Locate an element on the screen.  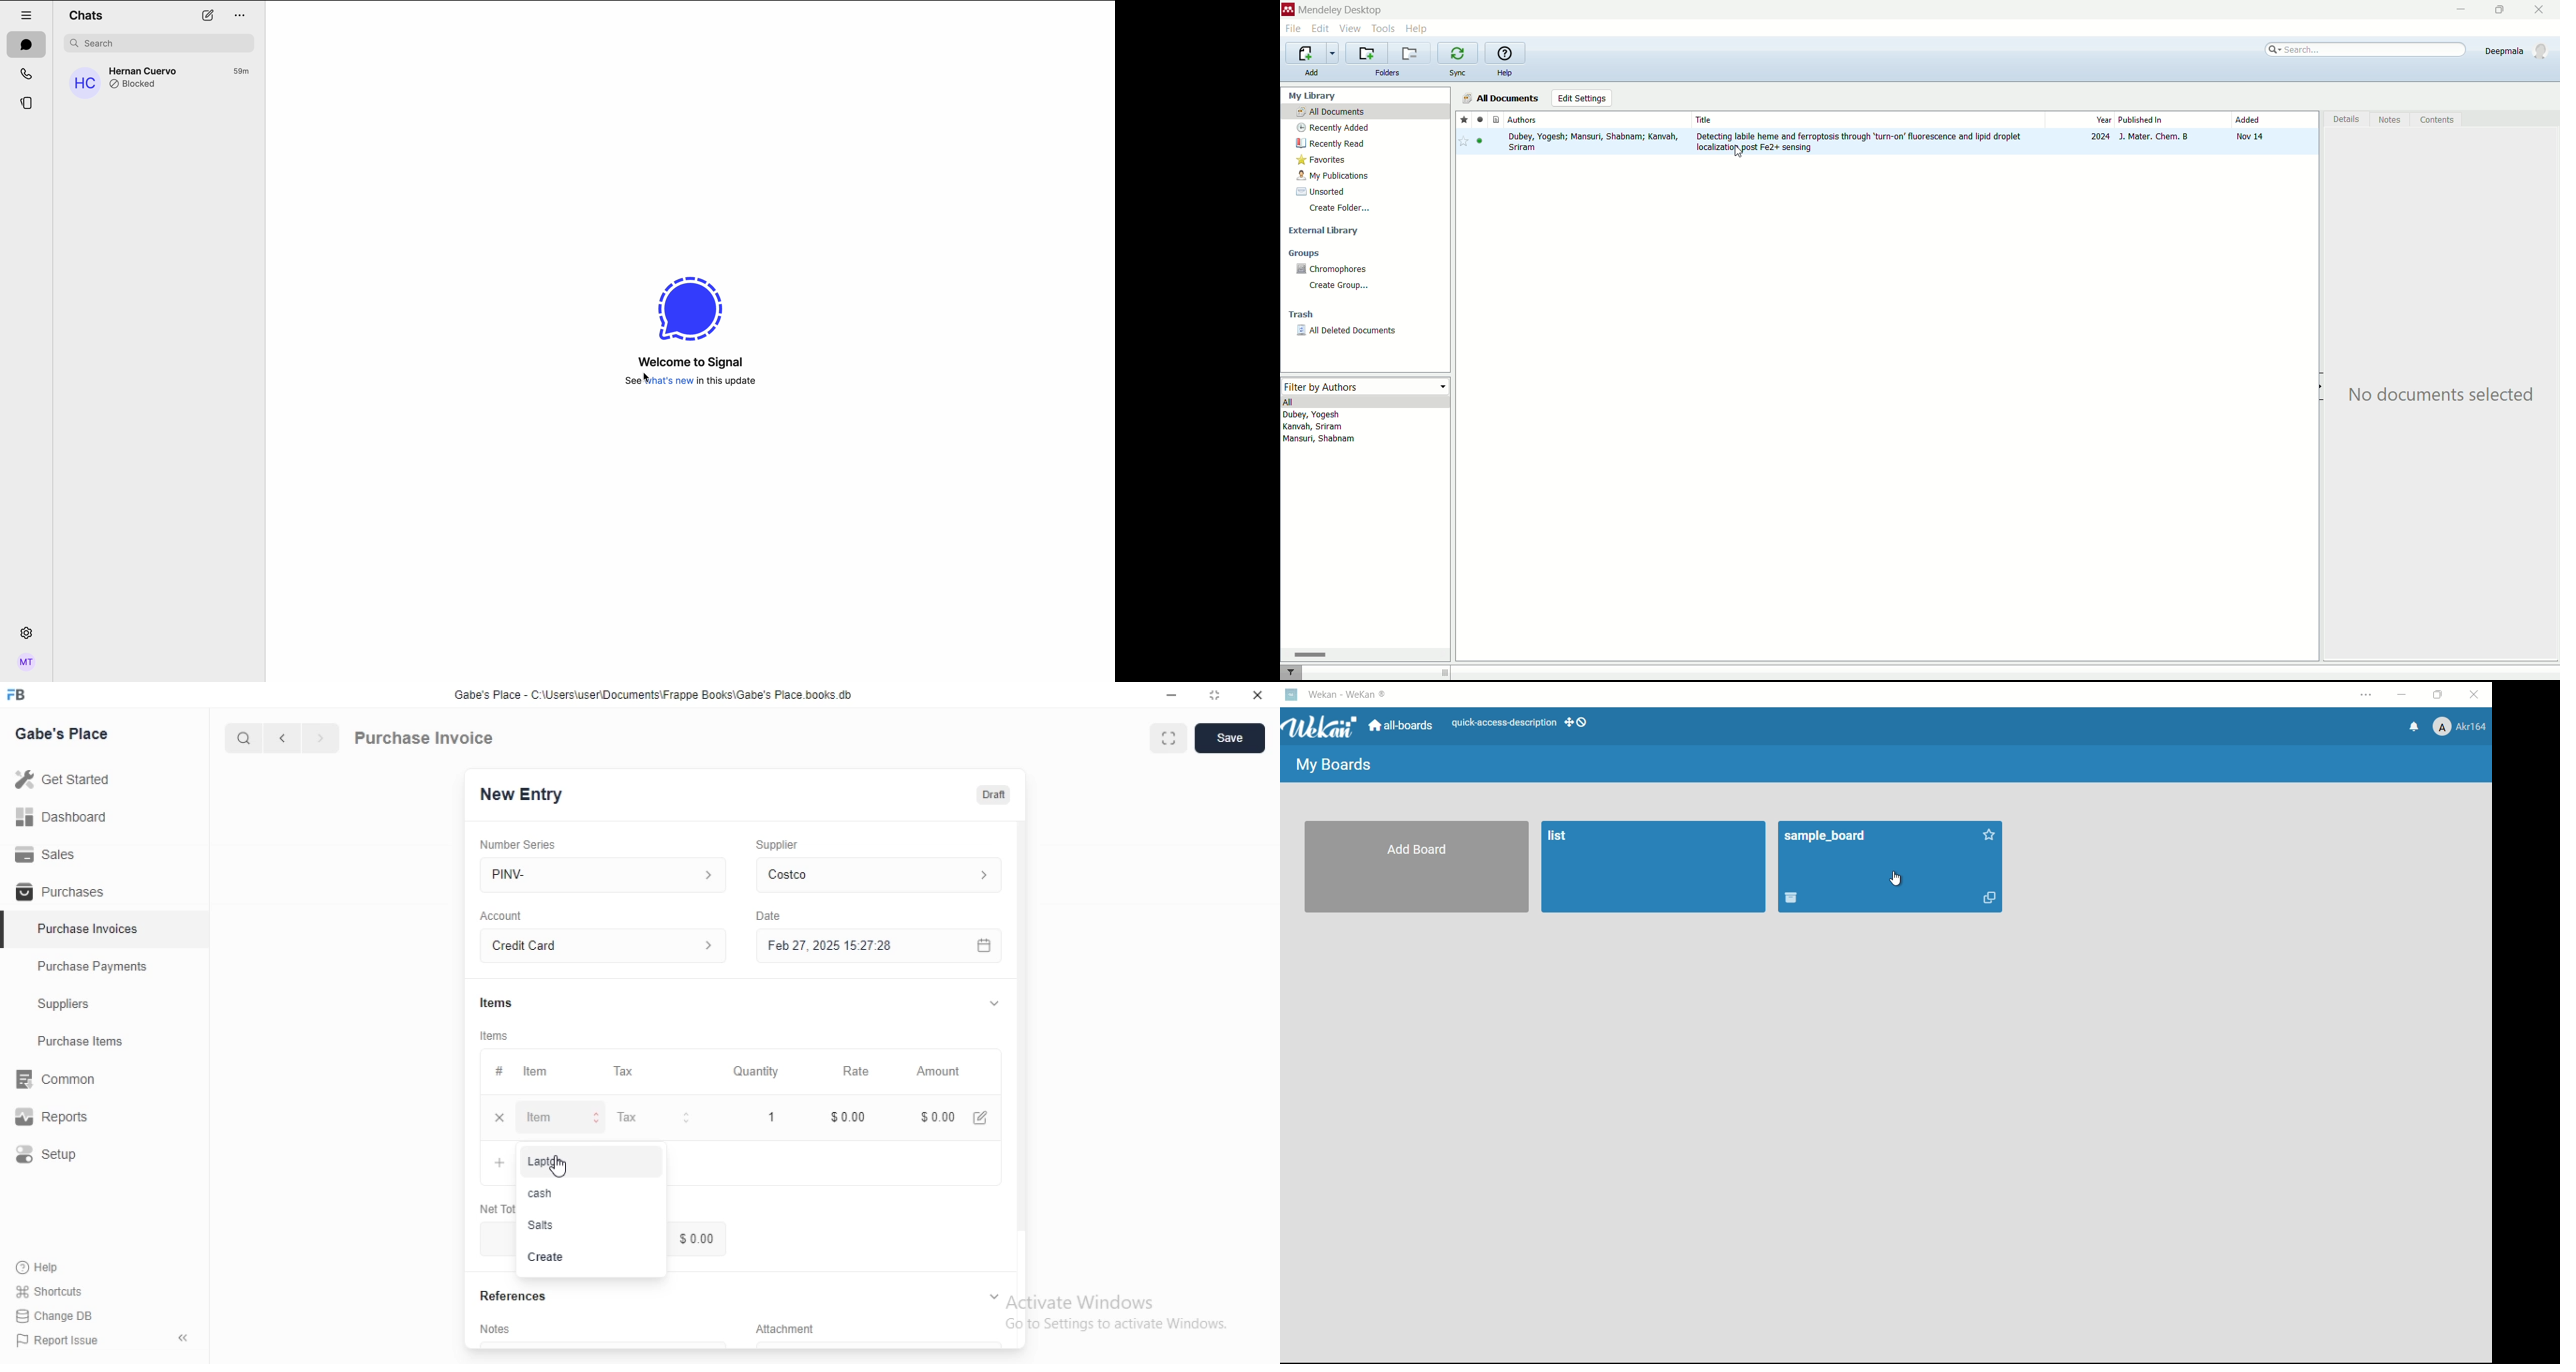
search is located at coordinates (2367, 48).